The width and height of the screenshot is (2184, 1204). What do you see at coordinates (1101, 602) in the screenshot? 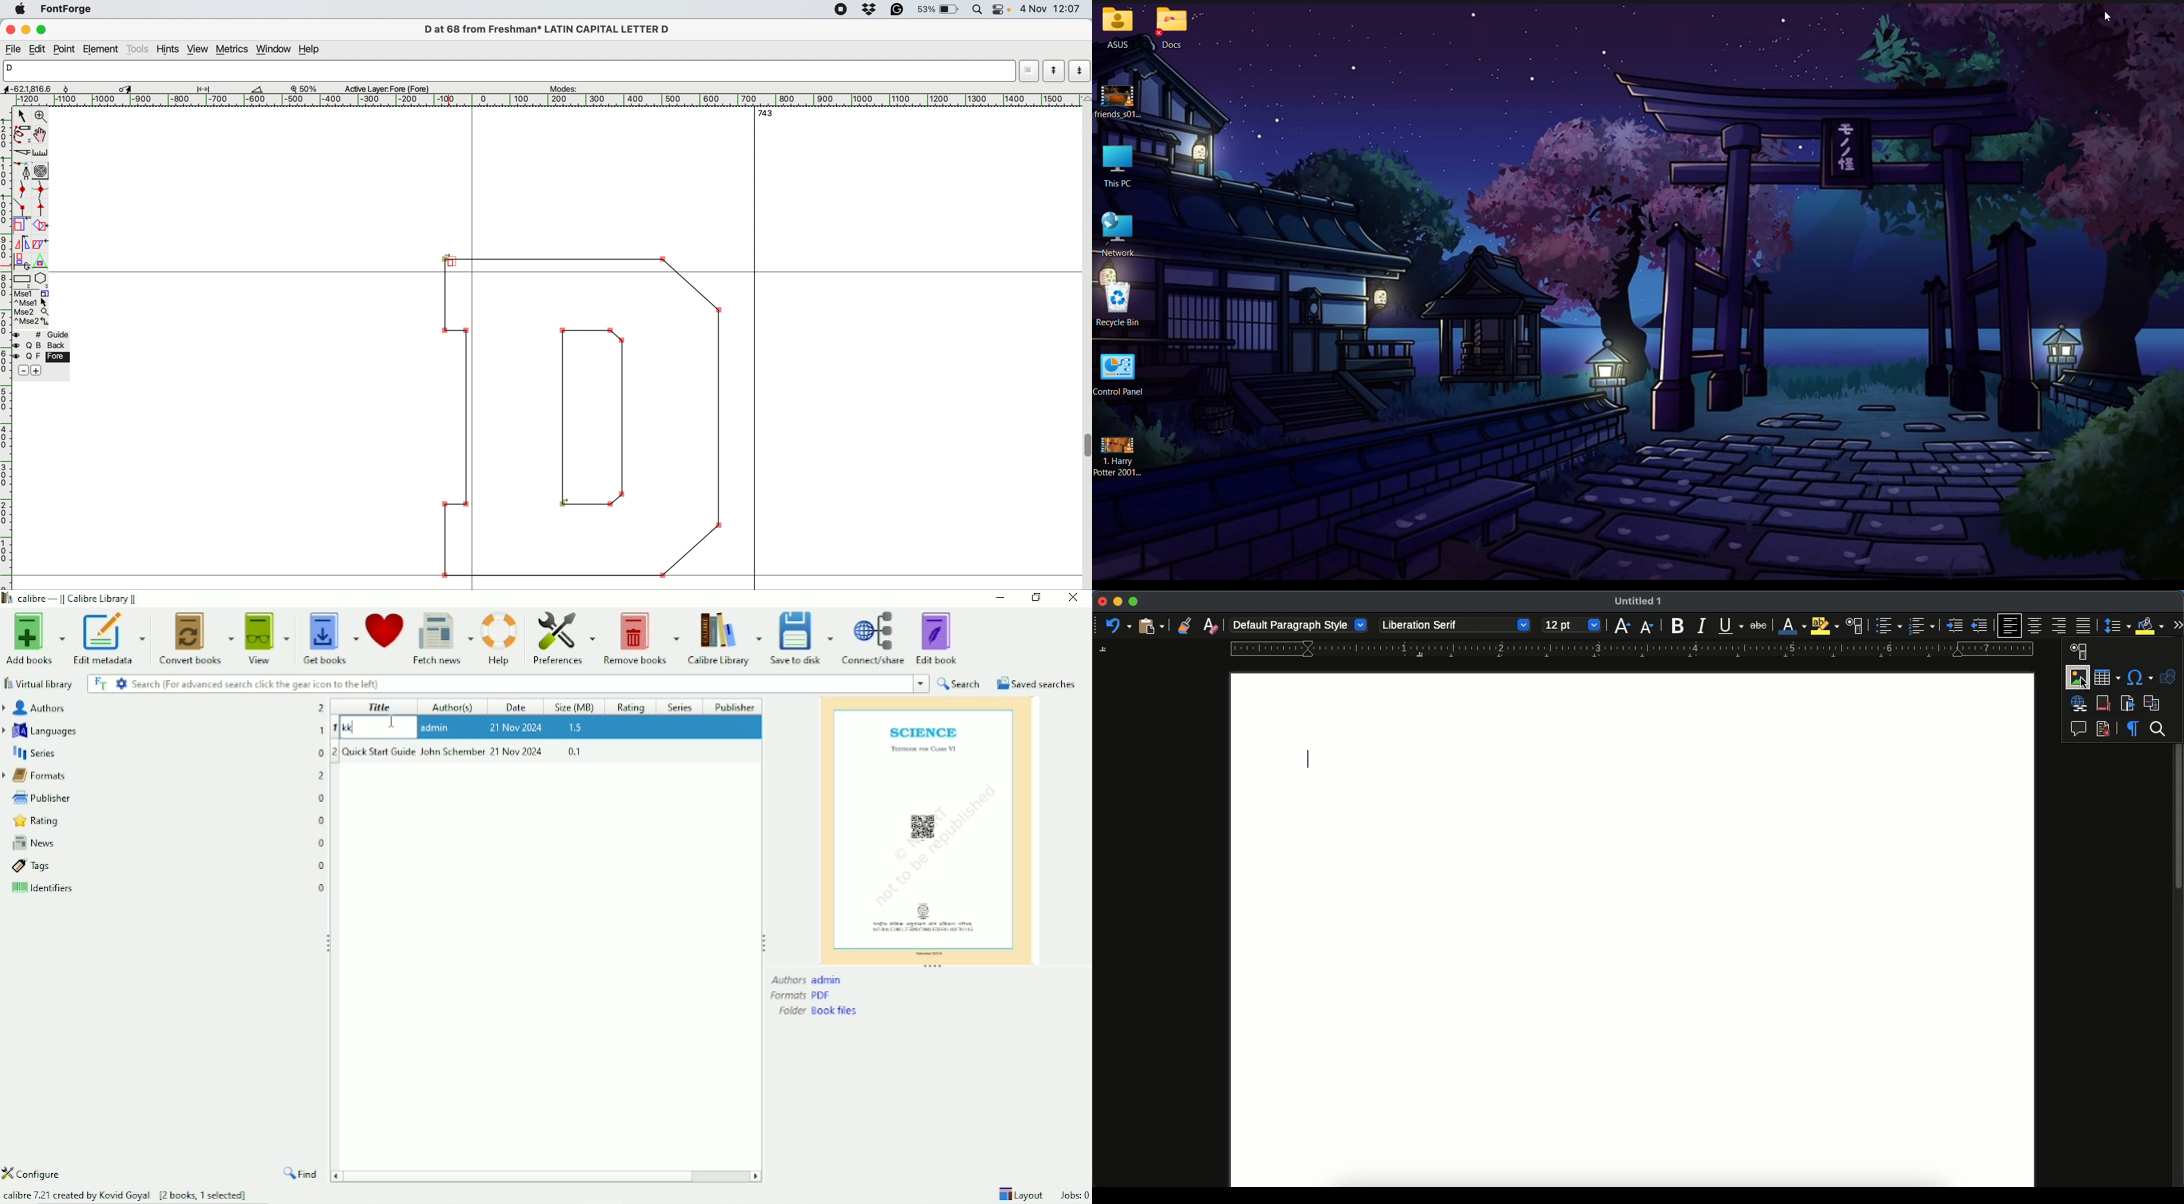
I see `close` at bounding box center [1101, 602].